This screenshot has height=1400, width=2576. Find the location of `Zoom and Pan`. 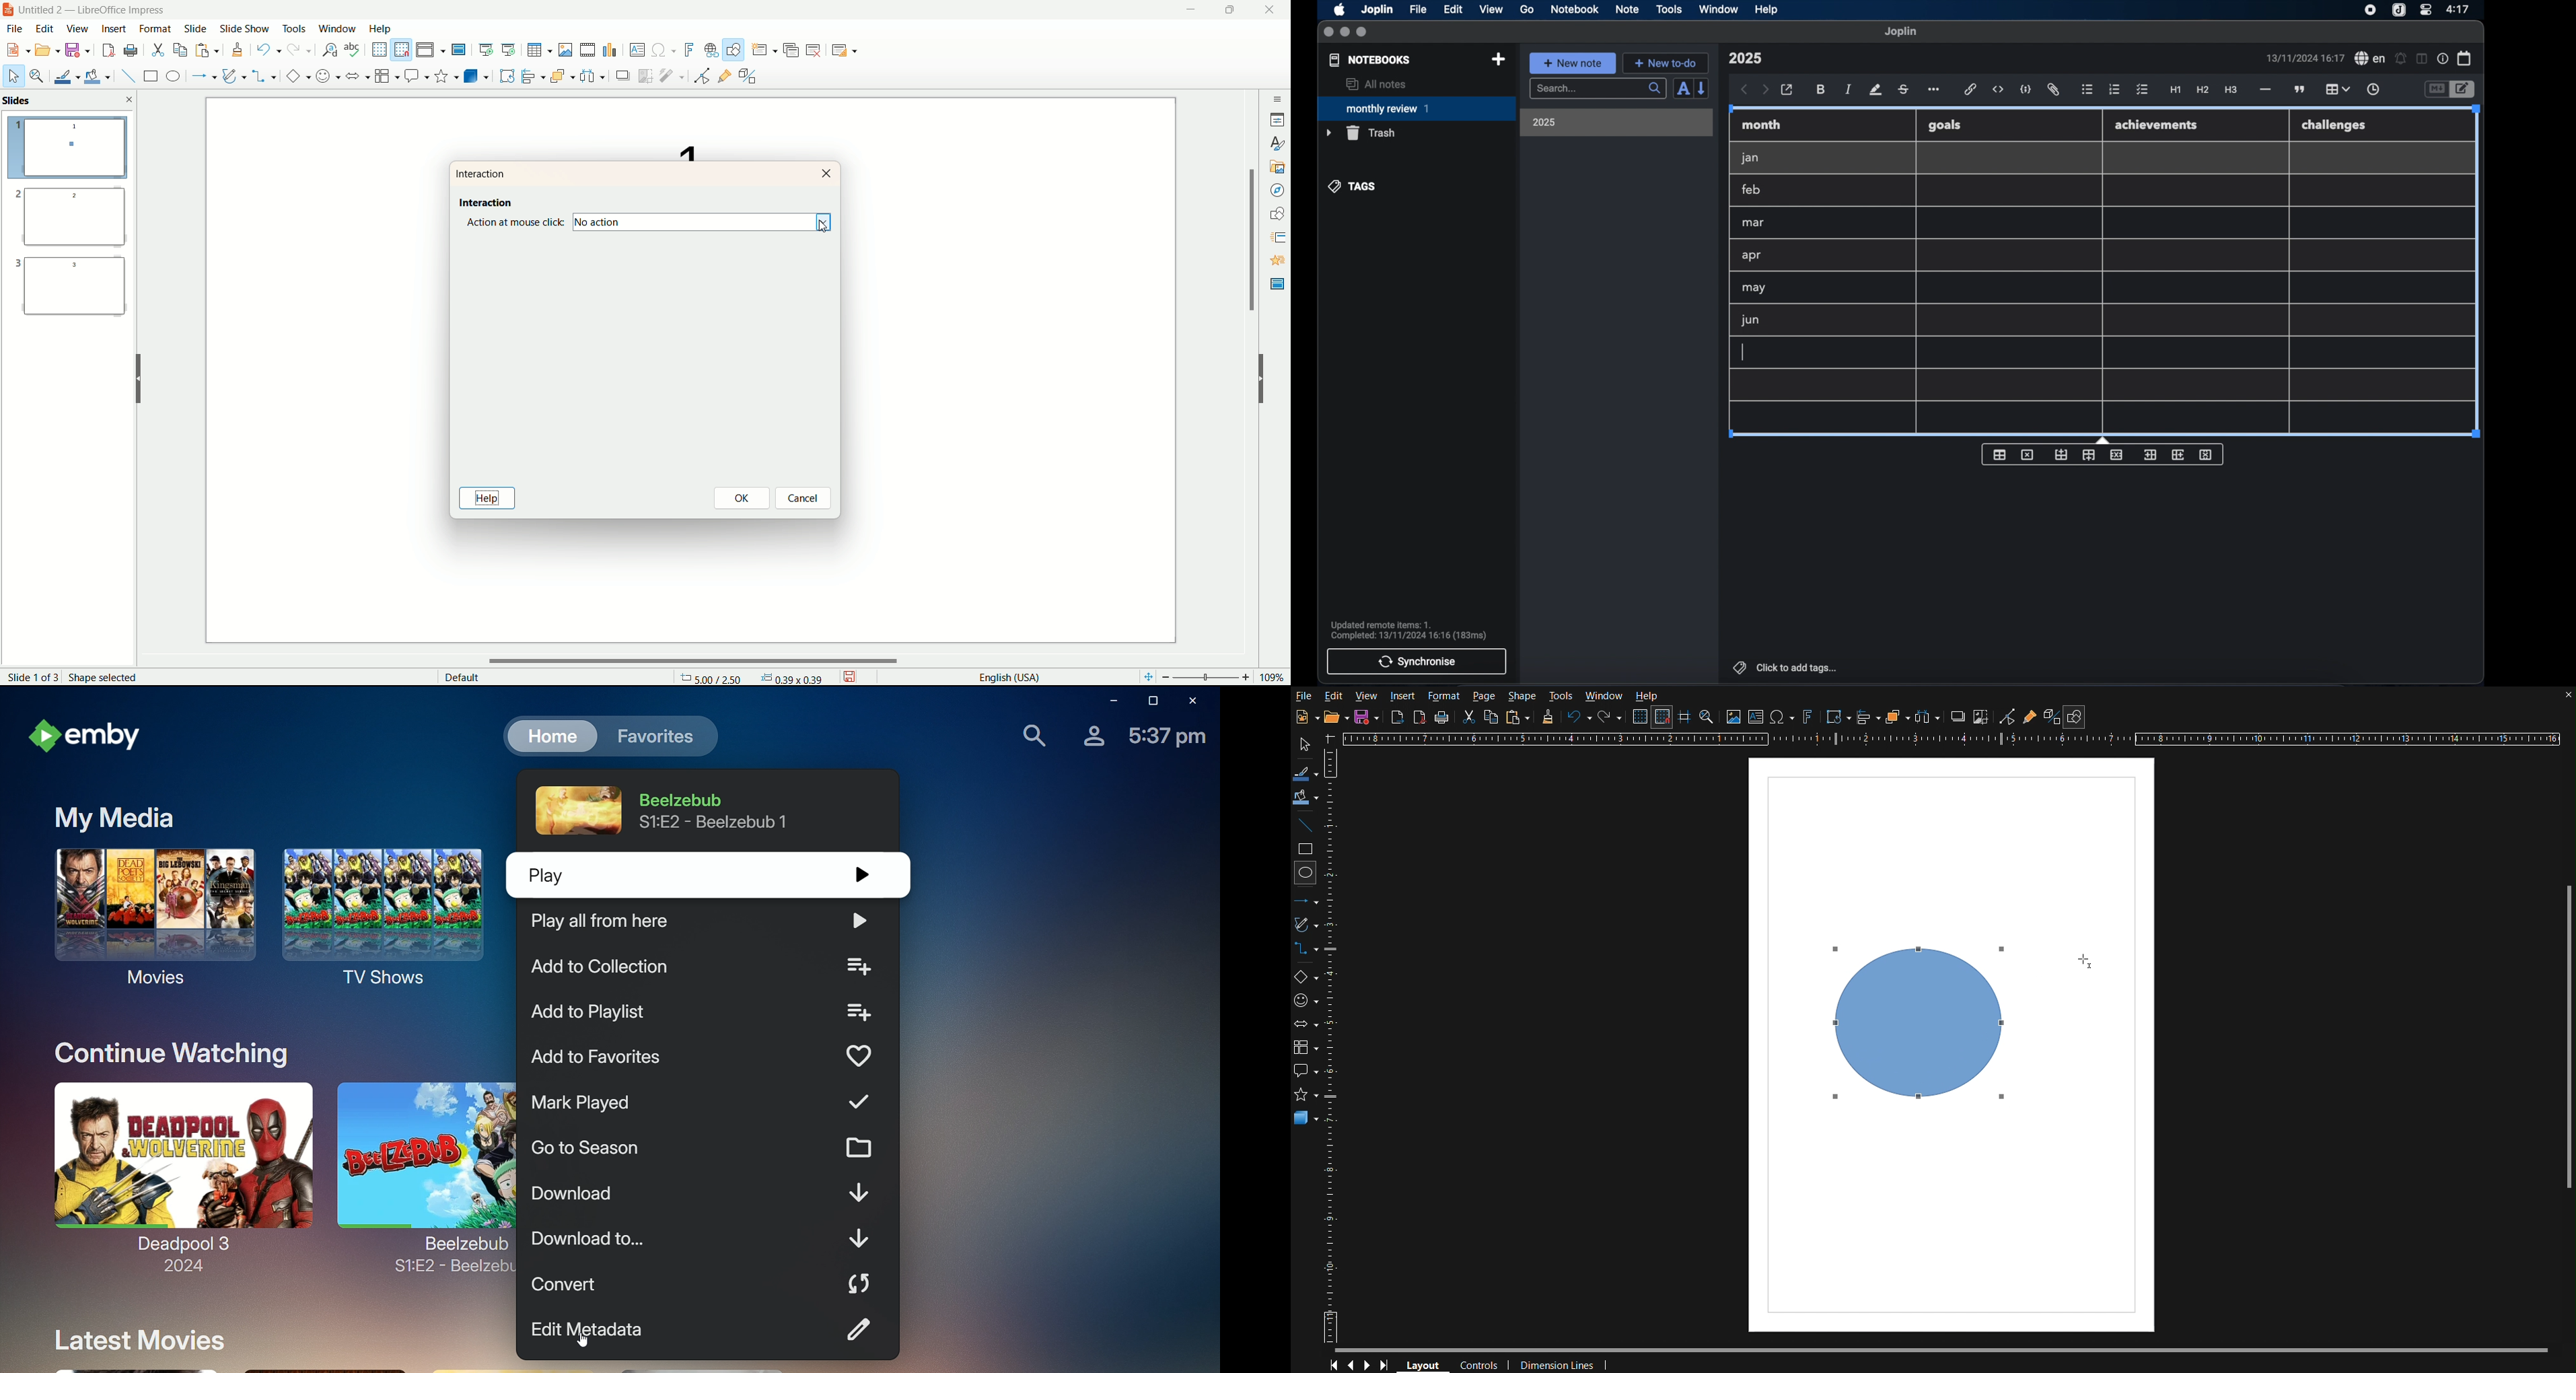

Zoom and Pan is located at coordinates (1707, 719).